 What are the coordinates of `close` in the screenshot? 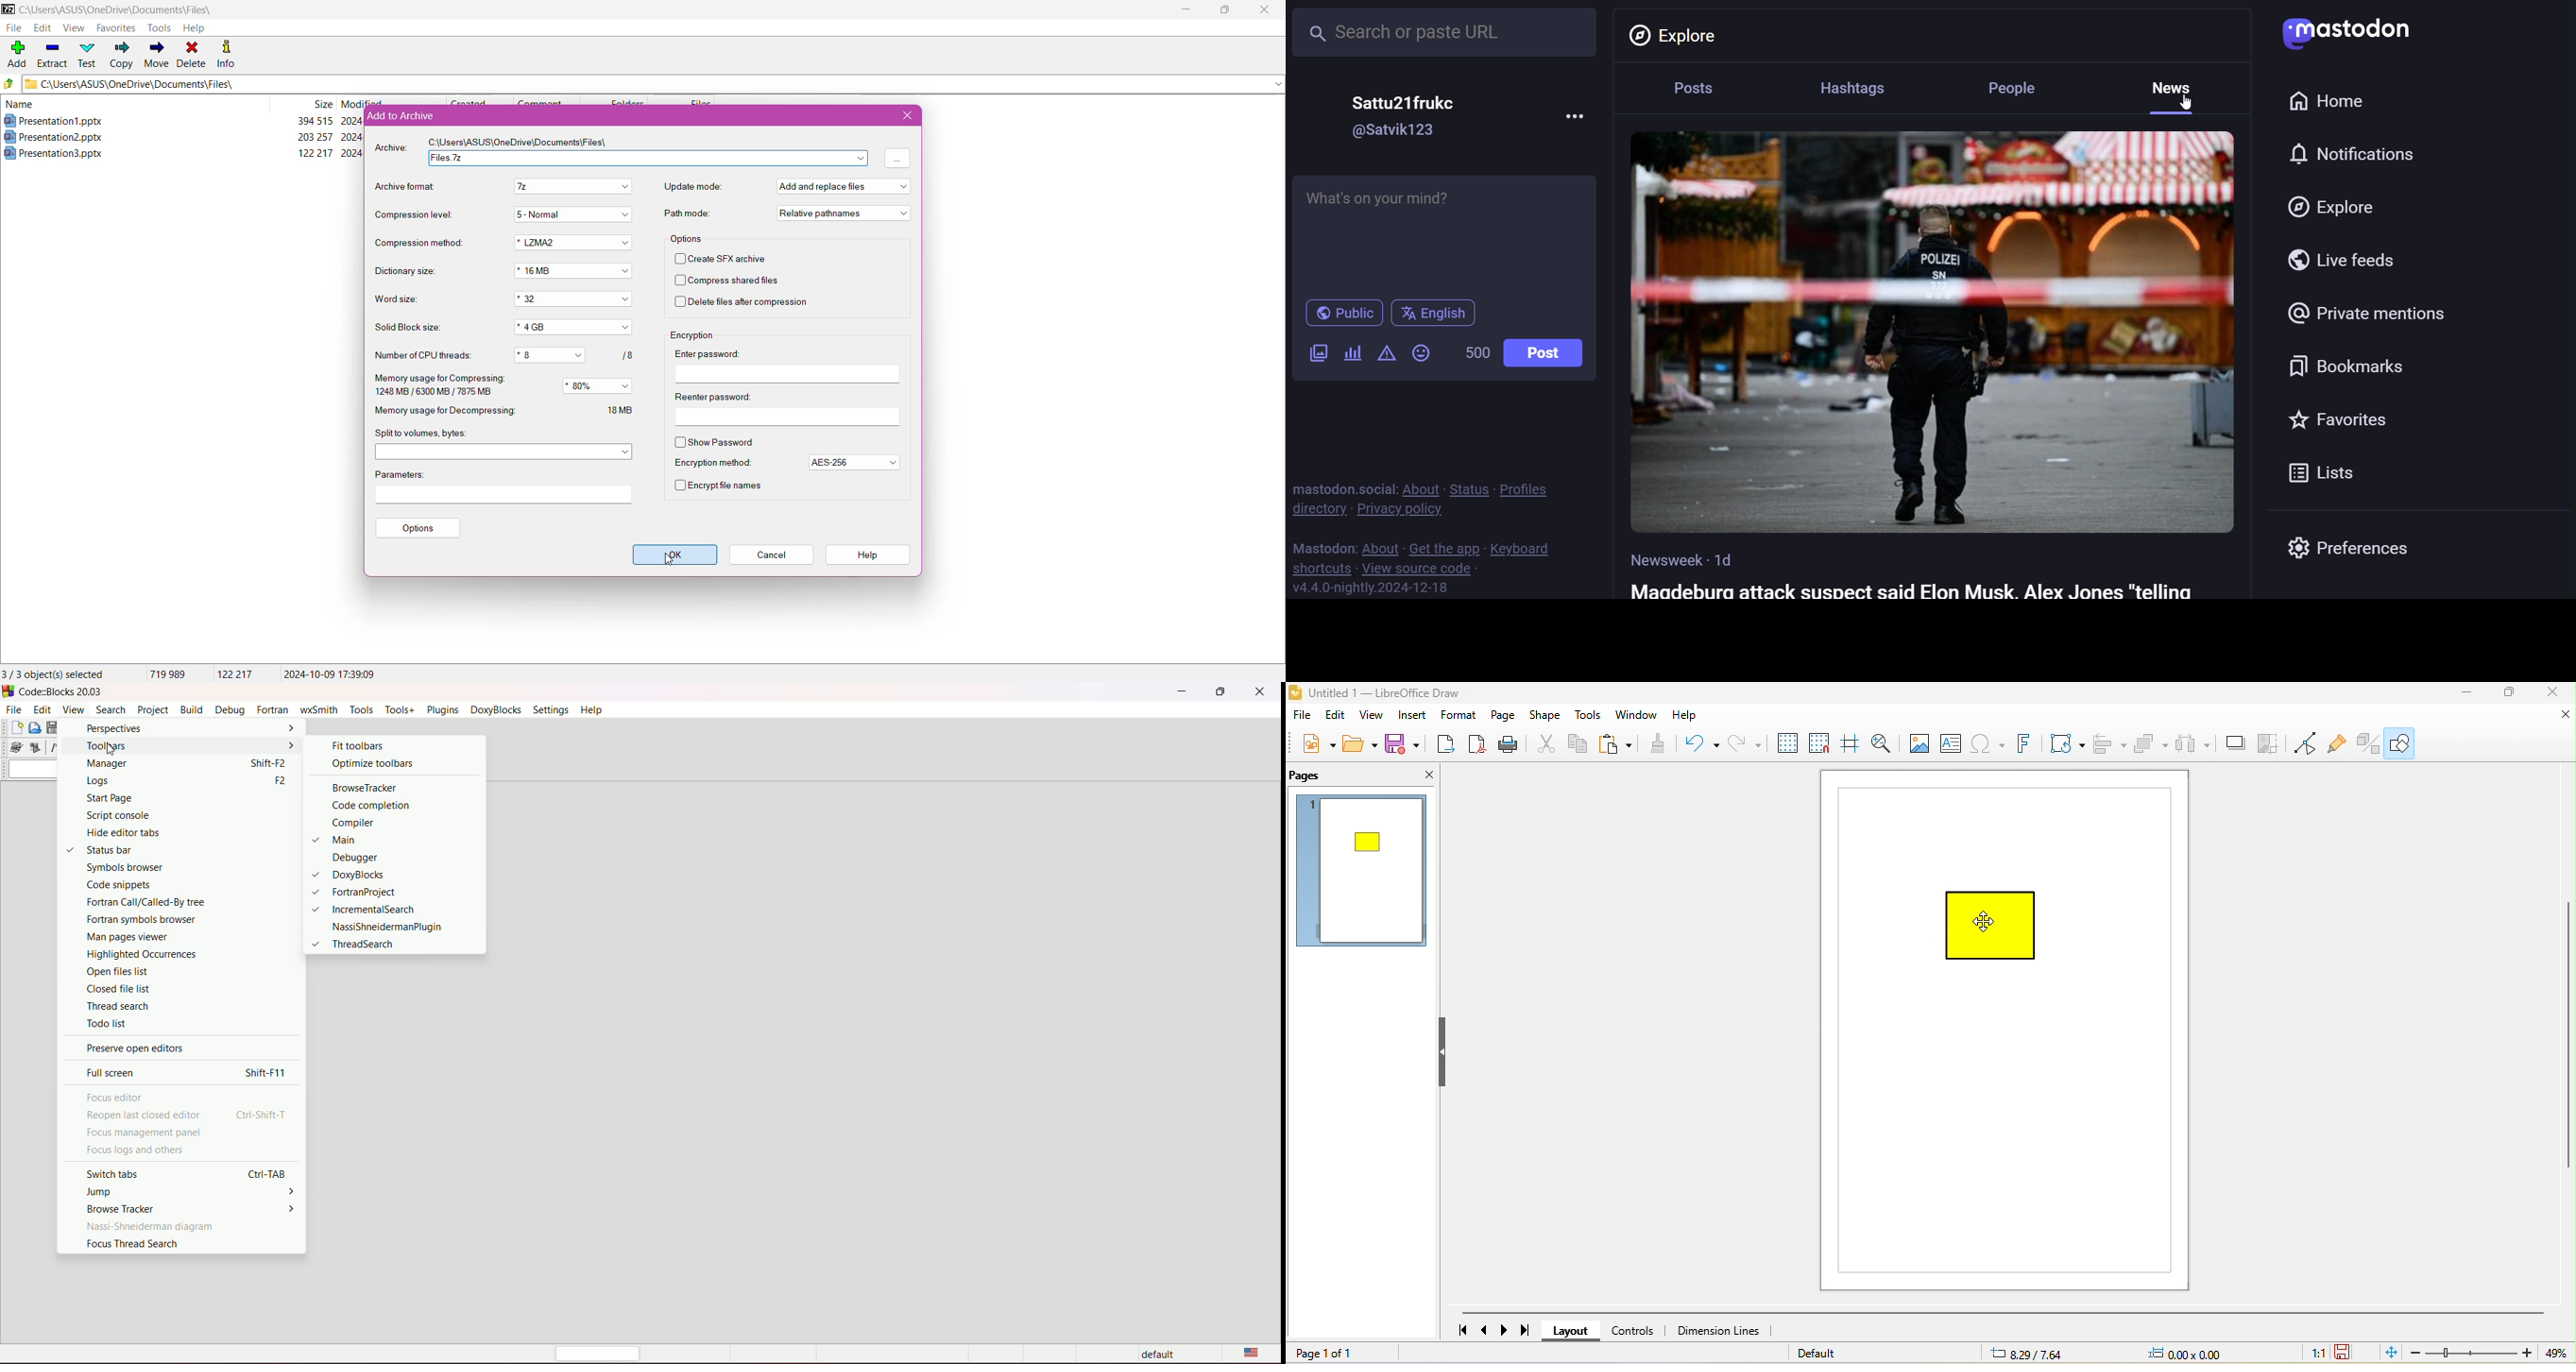 It's located at (2555, 695).